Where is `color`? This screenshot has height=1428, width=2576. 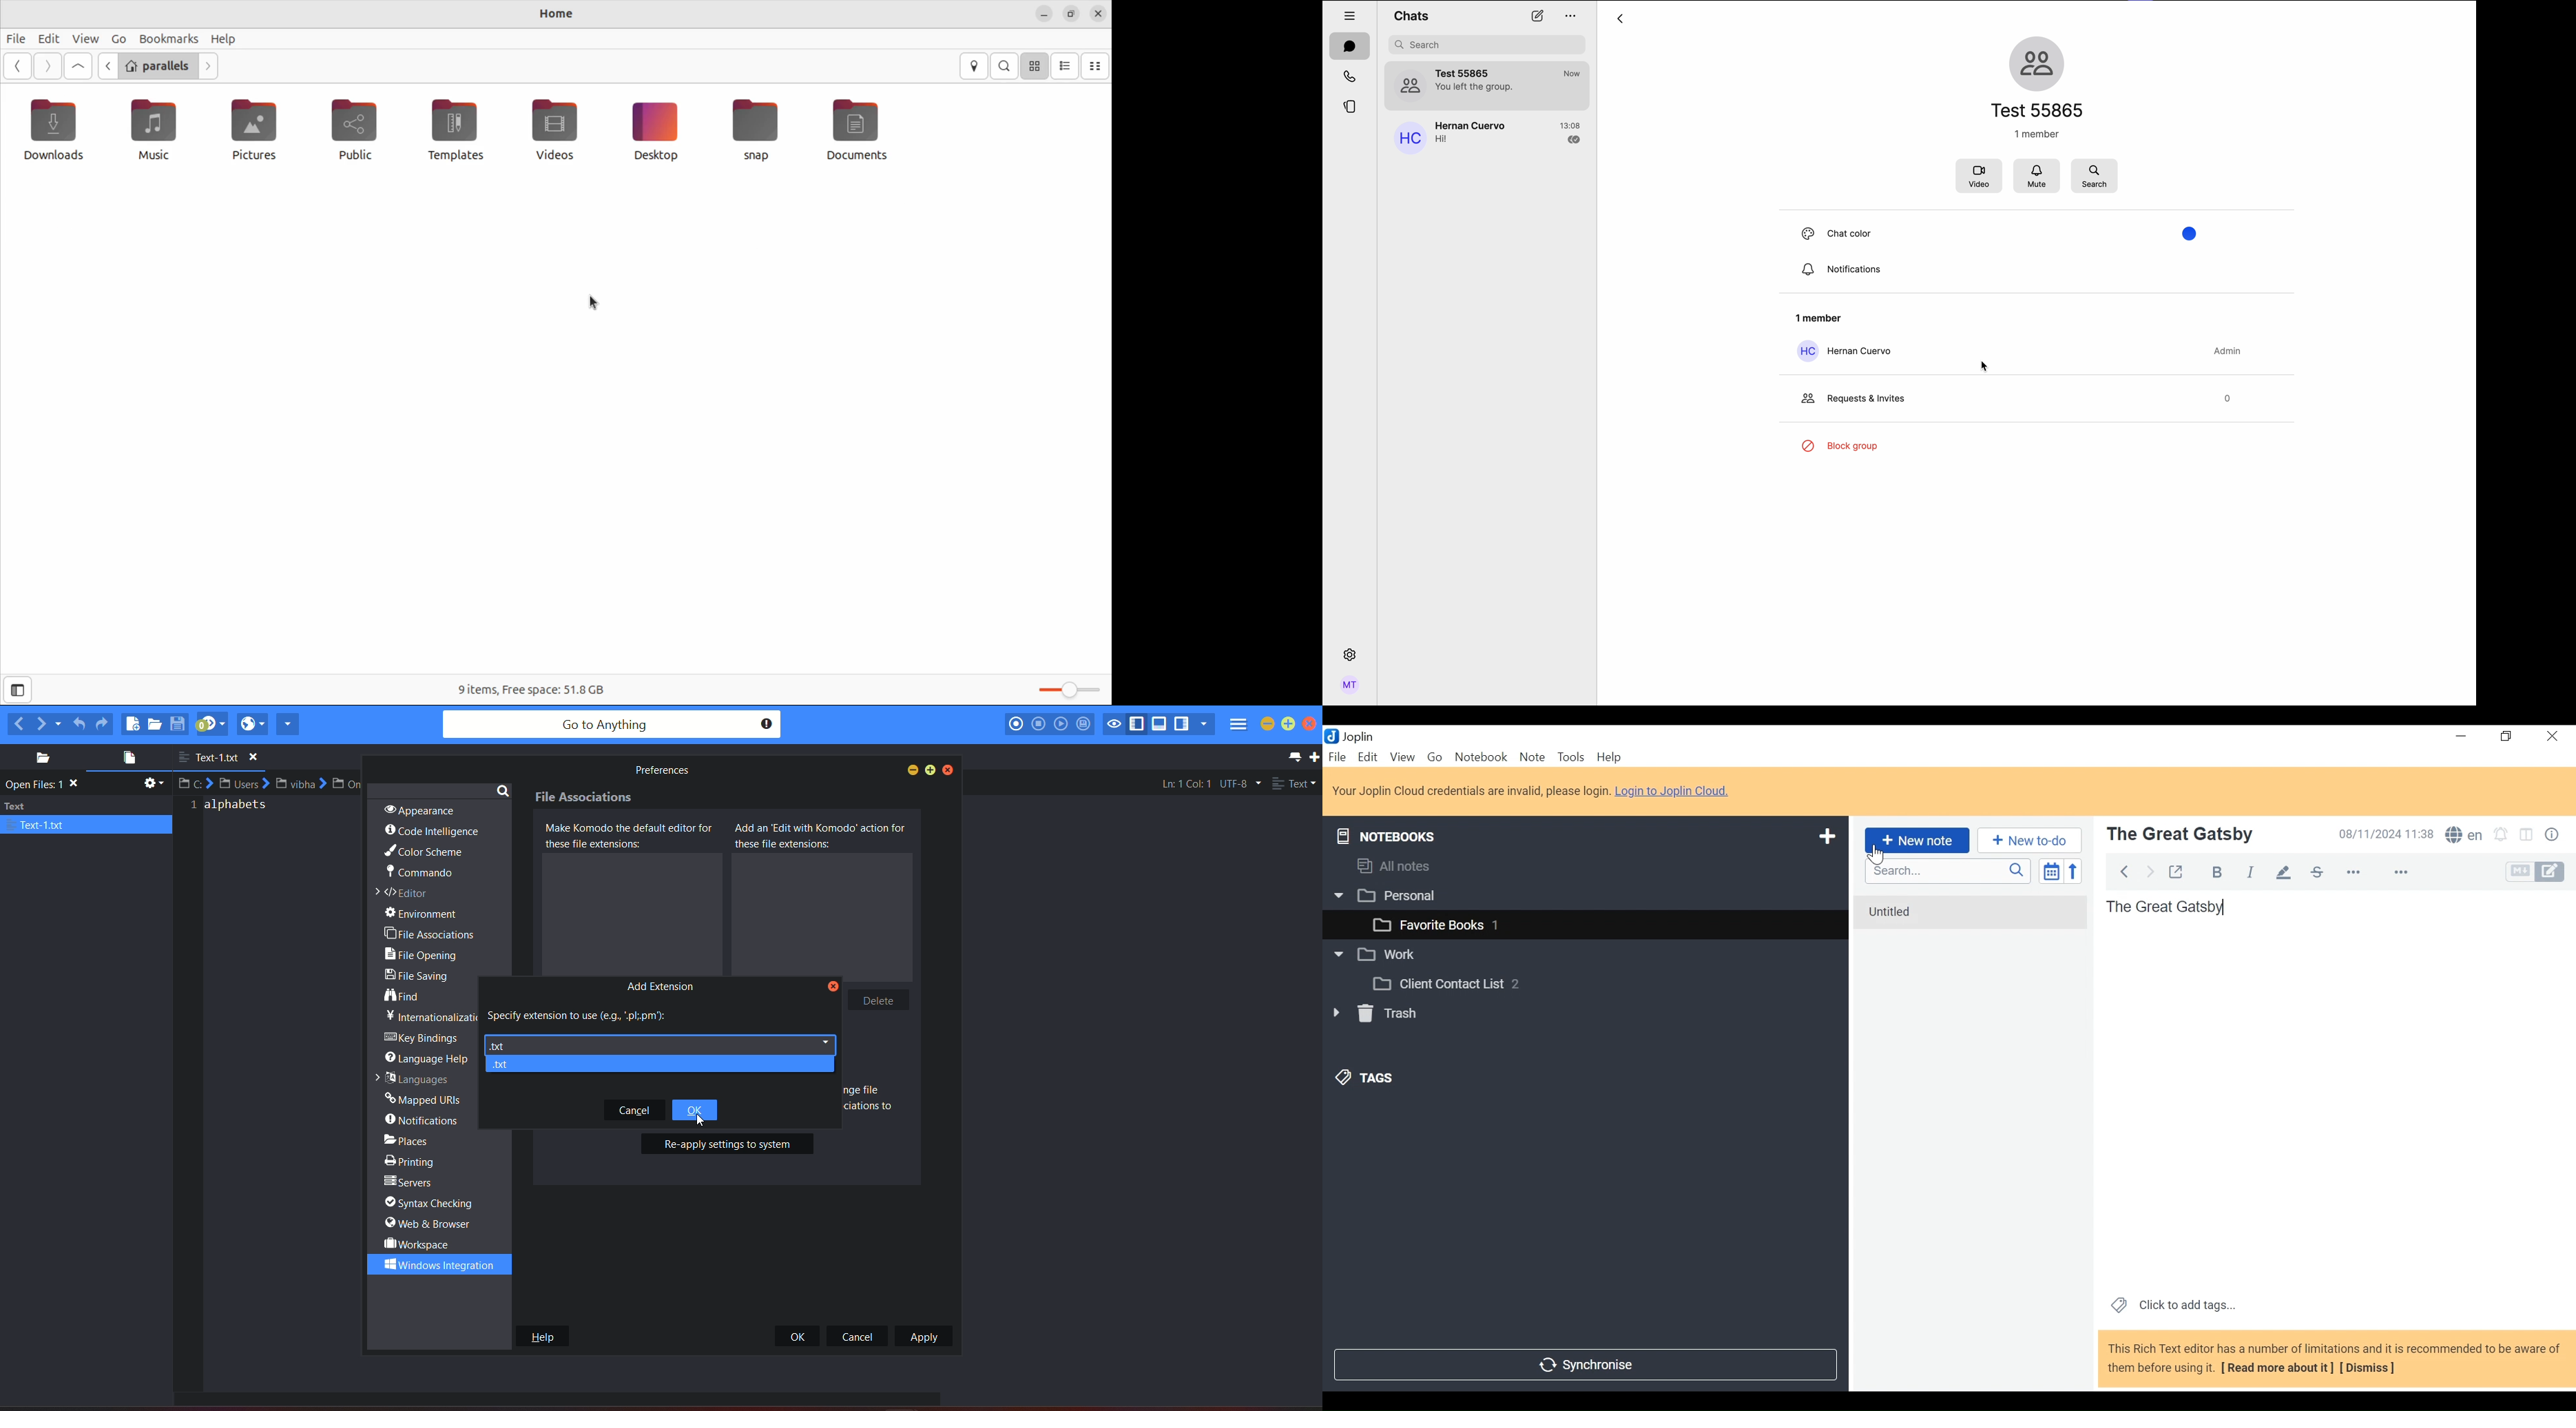
color is located at coordinates (2194, 234).